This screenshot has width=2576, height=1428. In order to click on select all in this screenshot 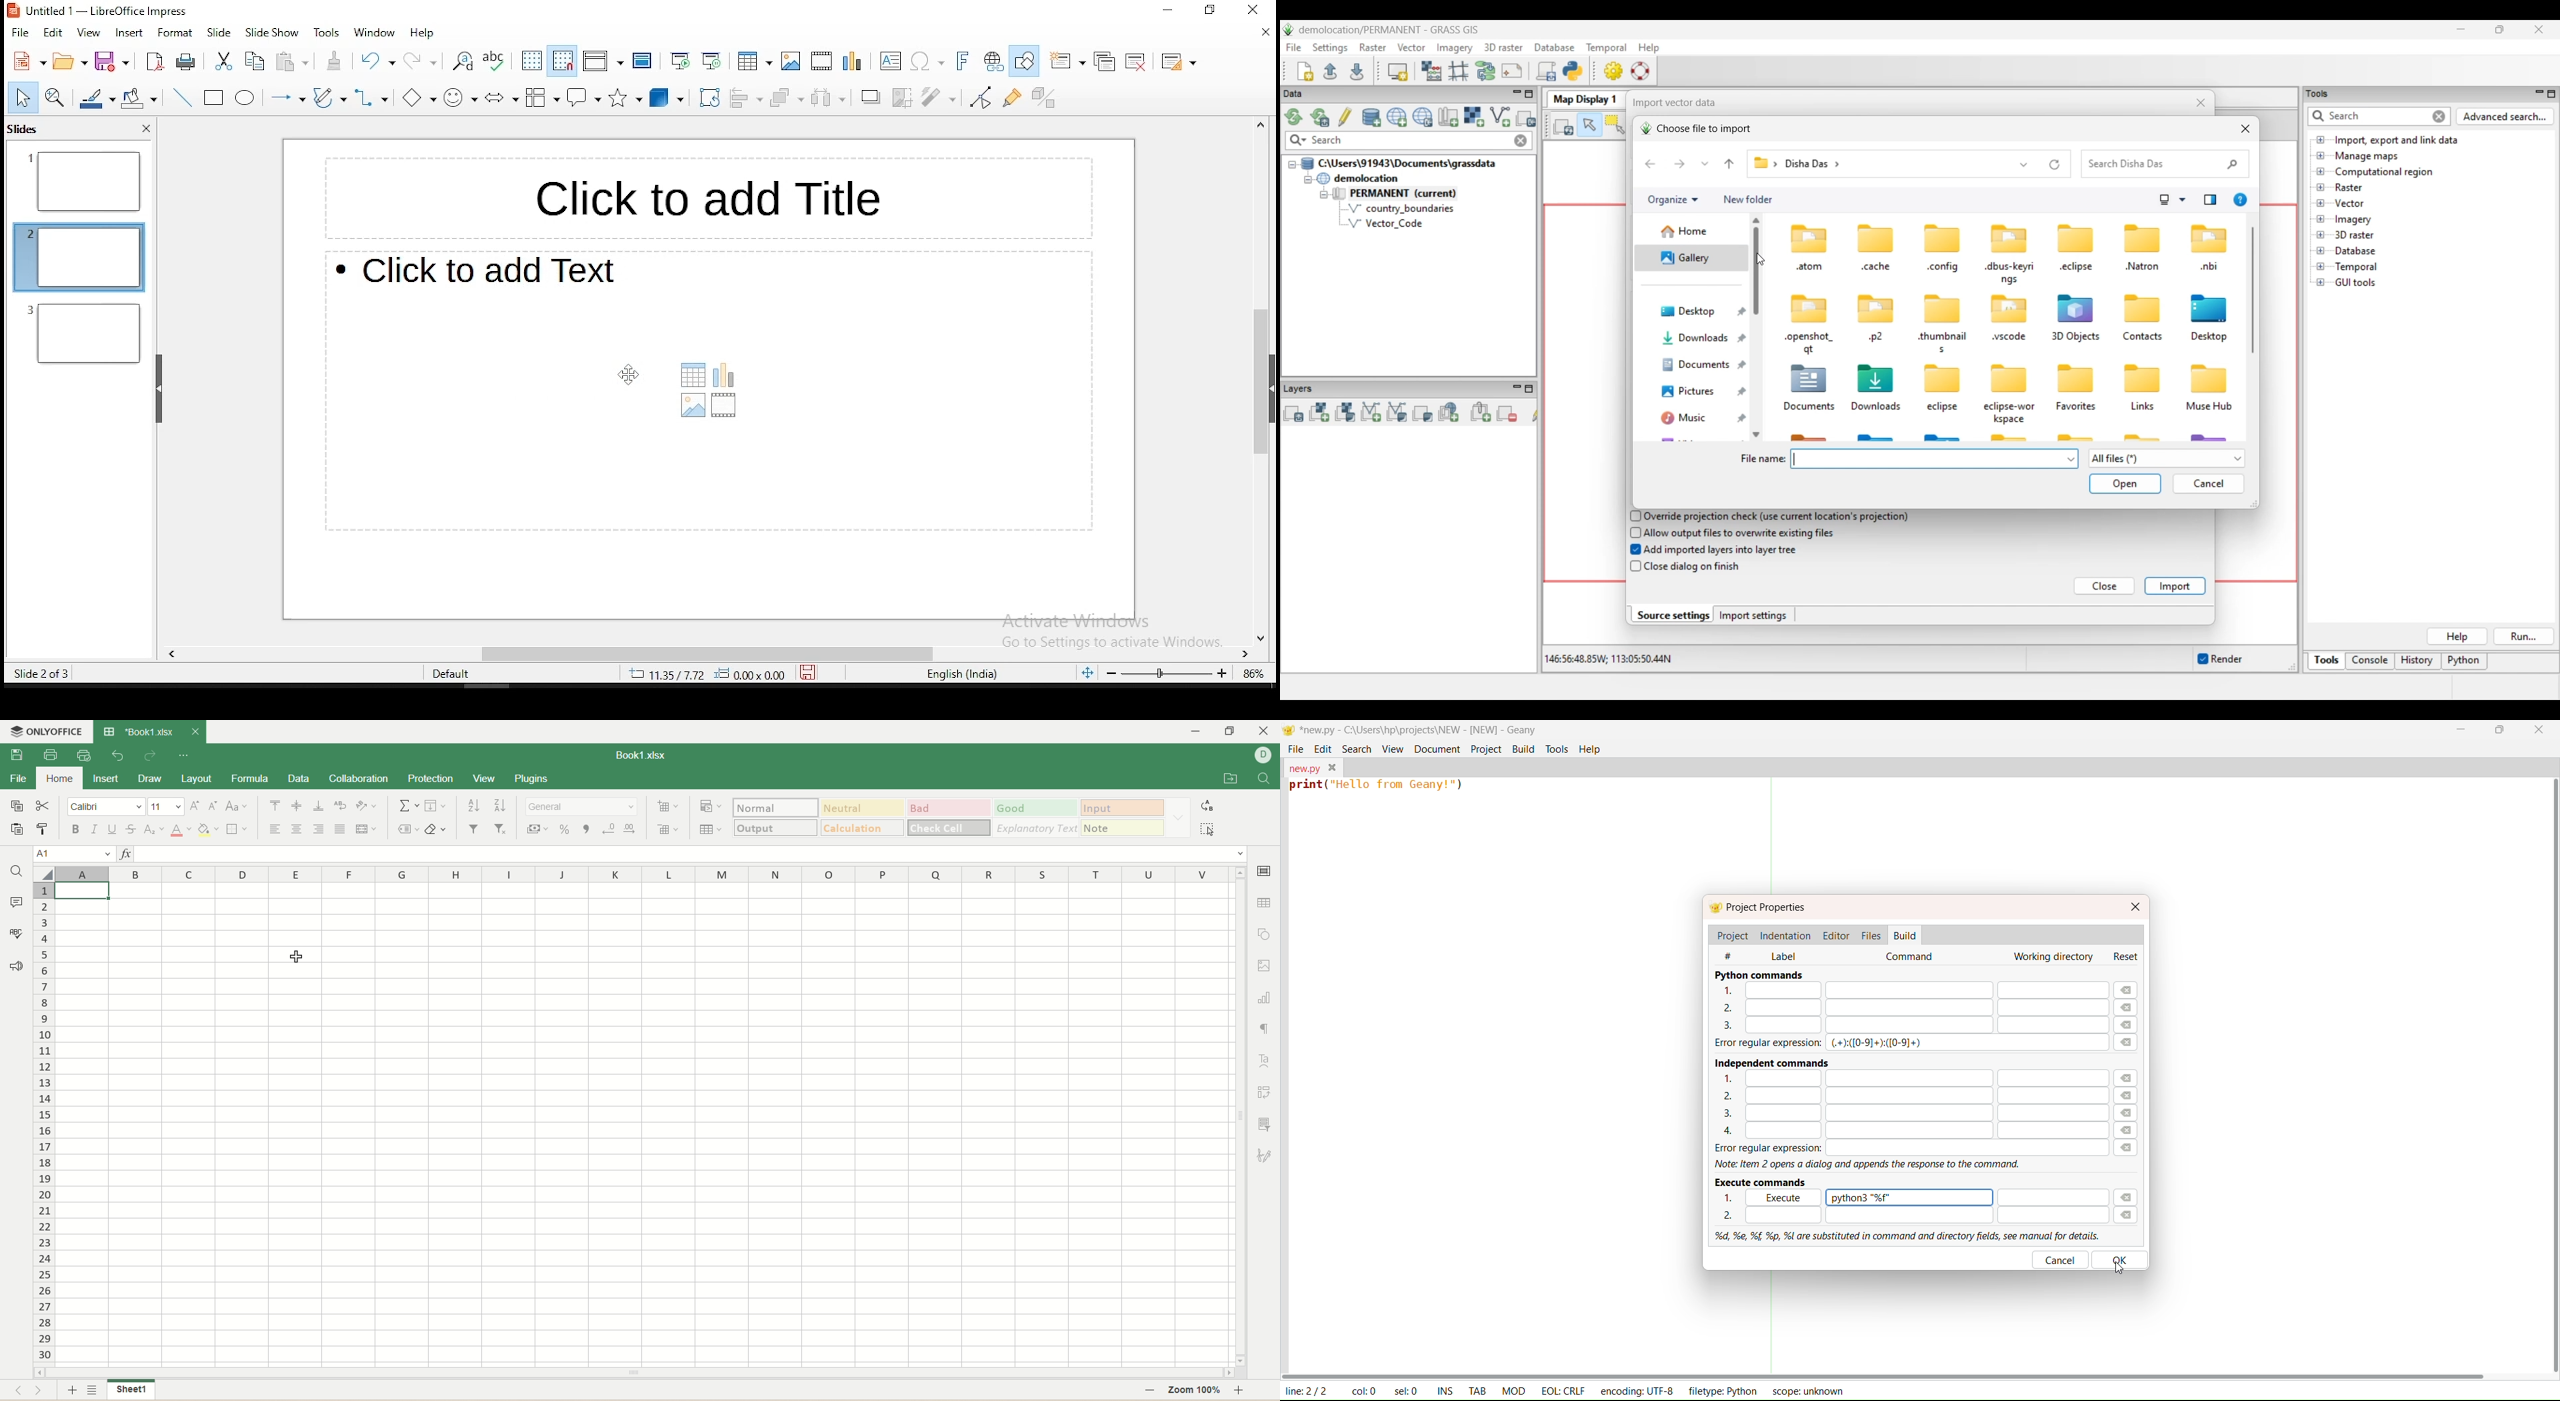, I will do `click(44, 875)`.